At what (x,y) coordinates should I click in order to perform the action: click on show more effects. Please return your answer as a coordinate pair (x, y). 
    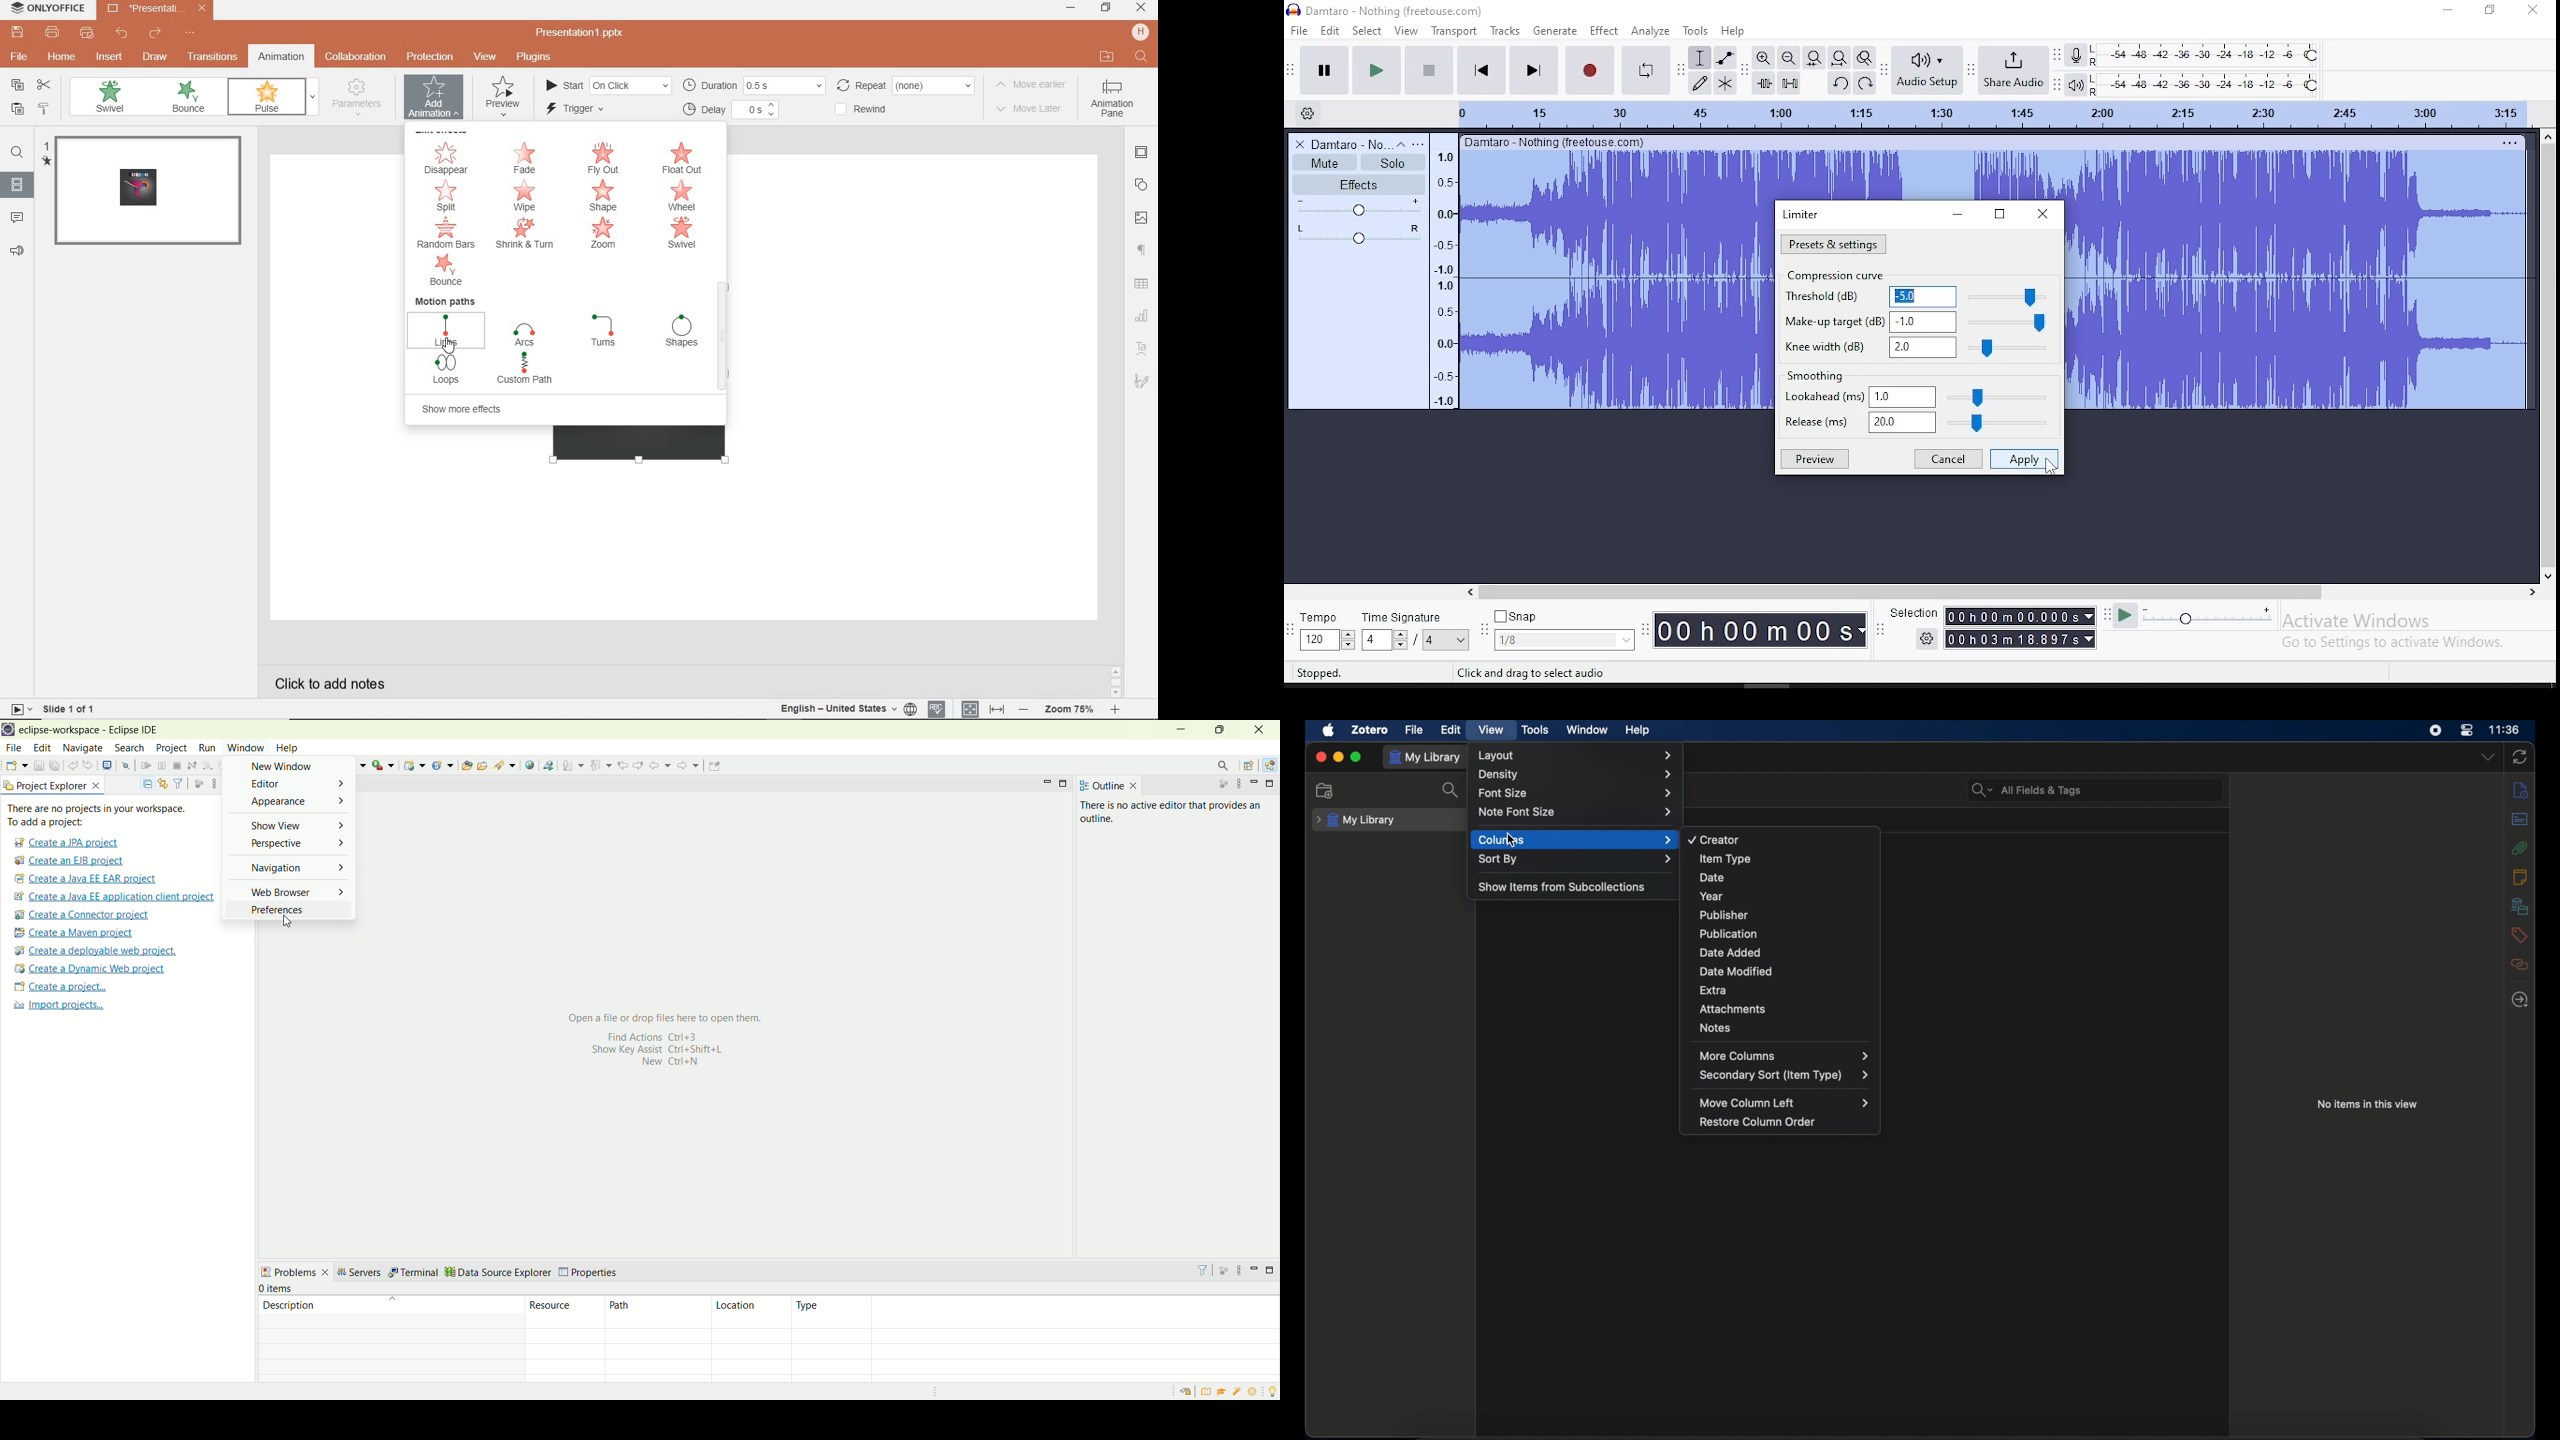
    Looking at the image, I should click on (470, 409).